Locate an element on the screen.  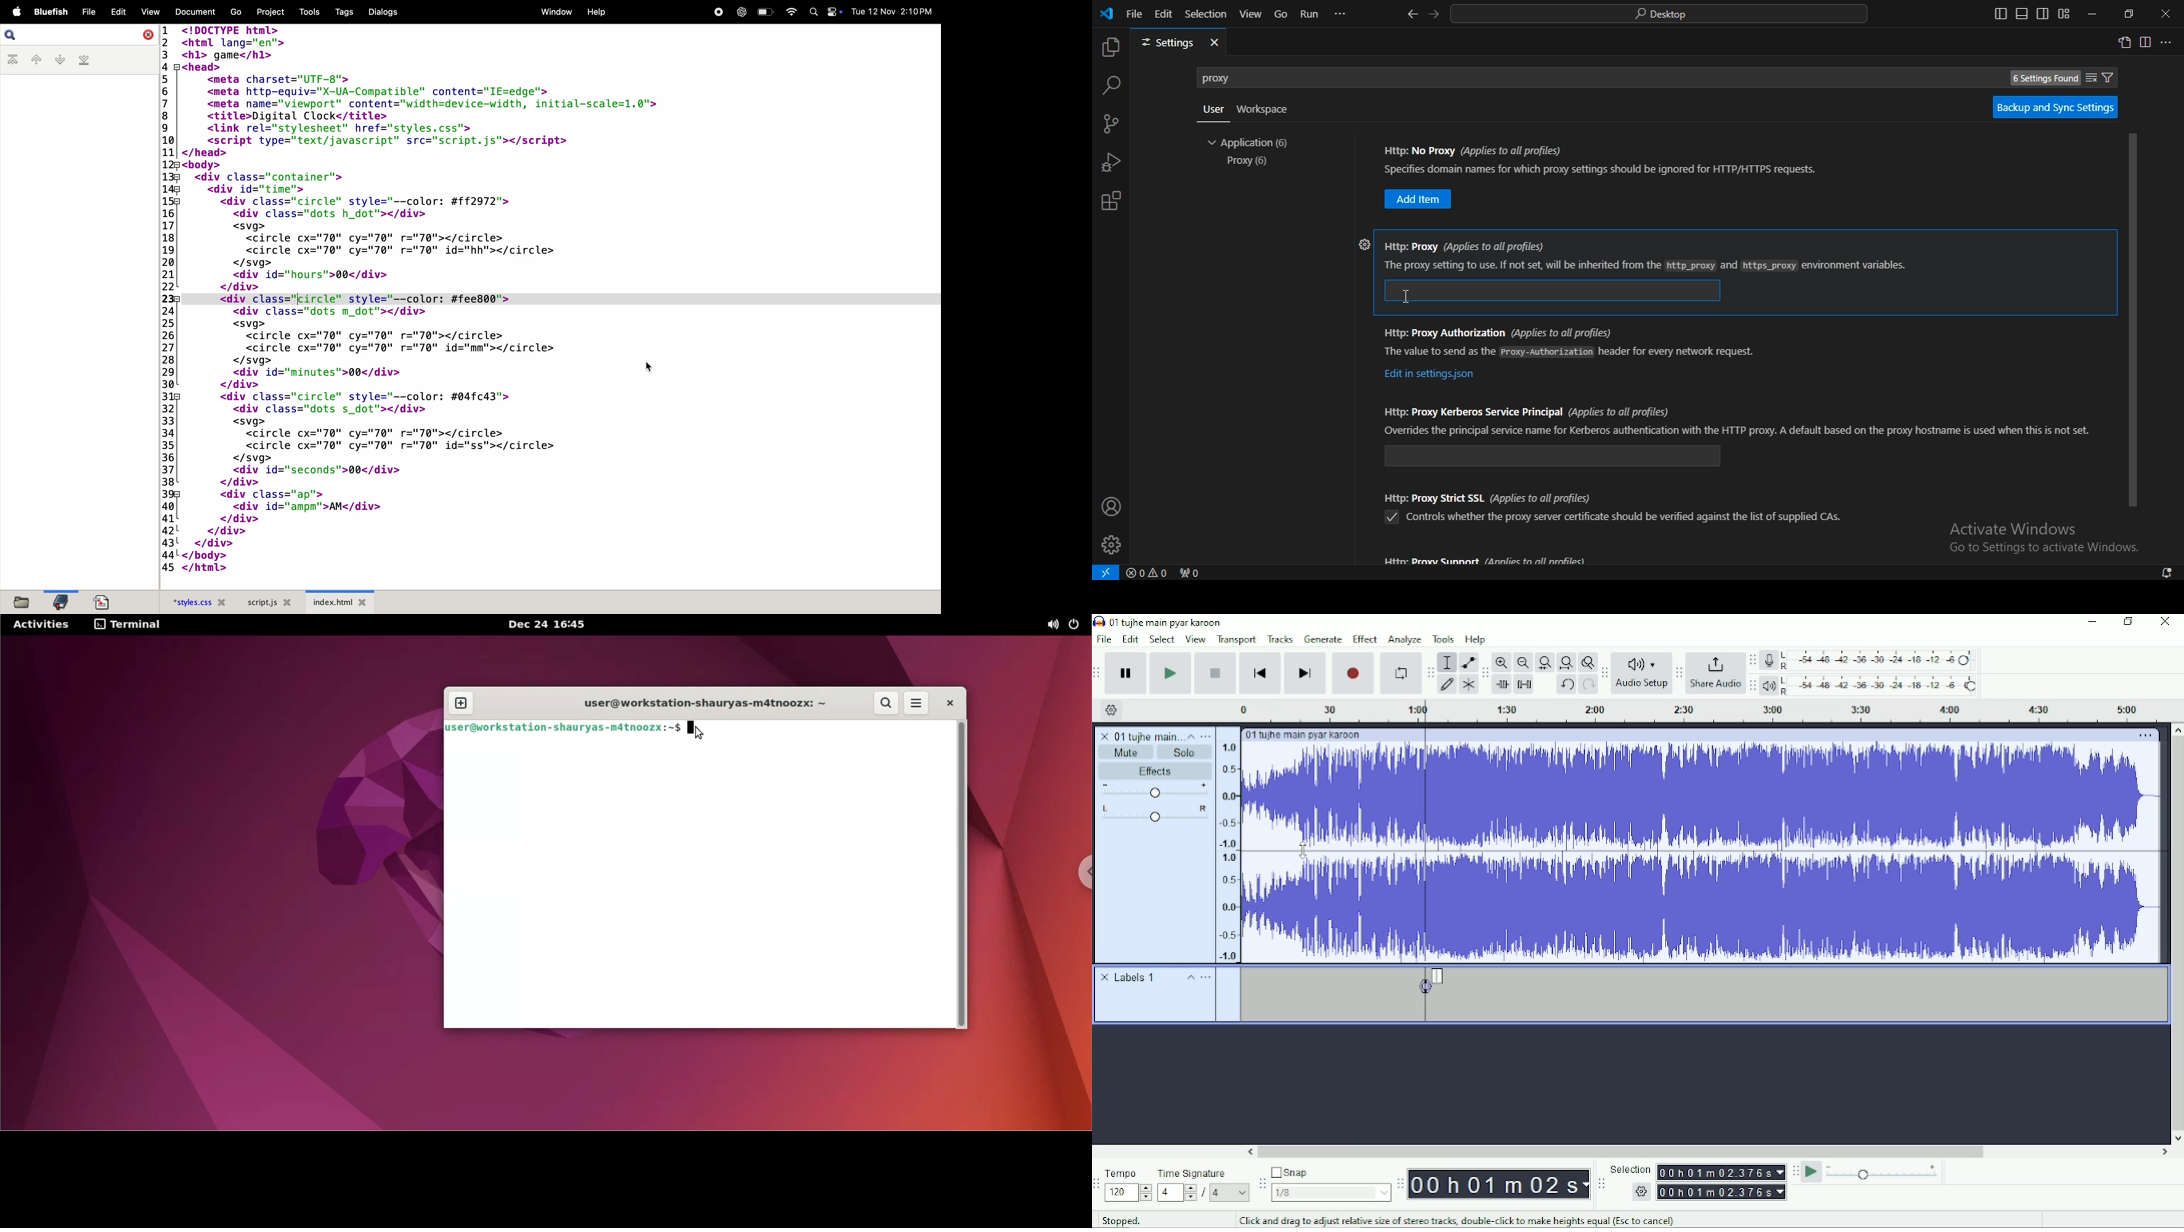
Close is located at coordinates (2164, 624).